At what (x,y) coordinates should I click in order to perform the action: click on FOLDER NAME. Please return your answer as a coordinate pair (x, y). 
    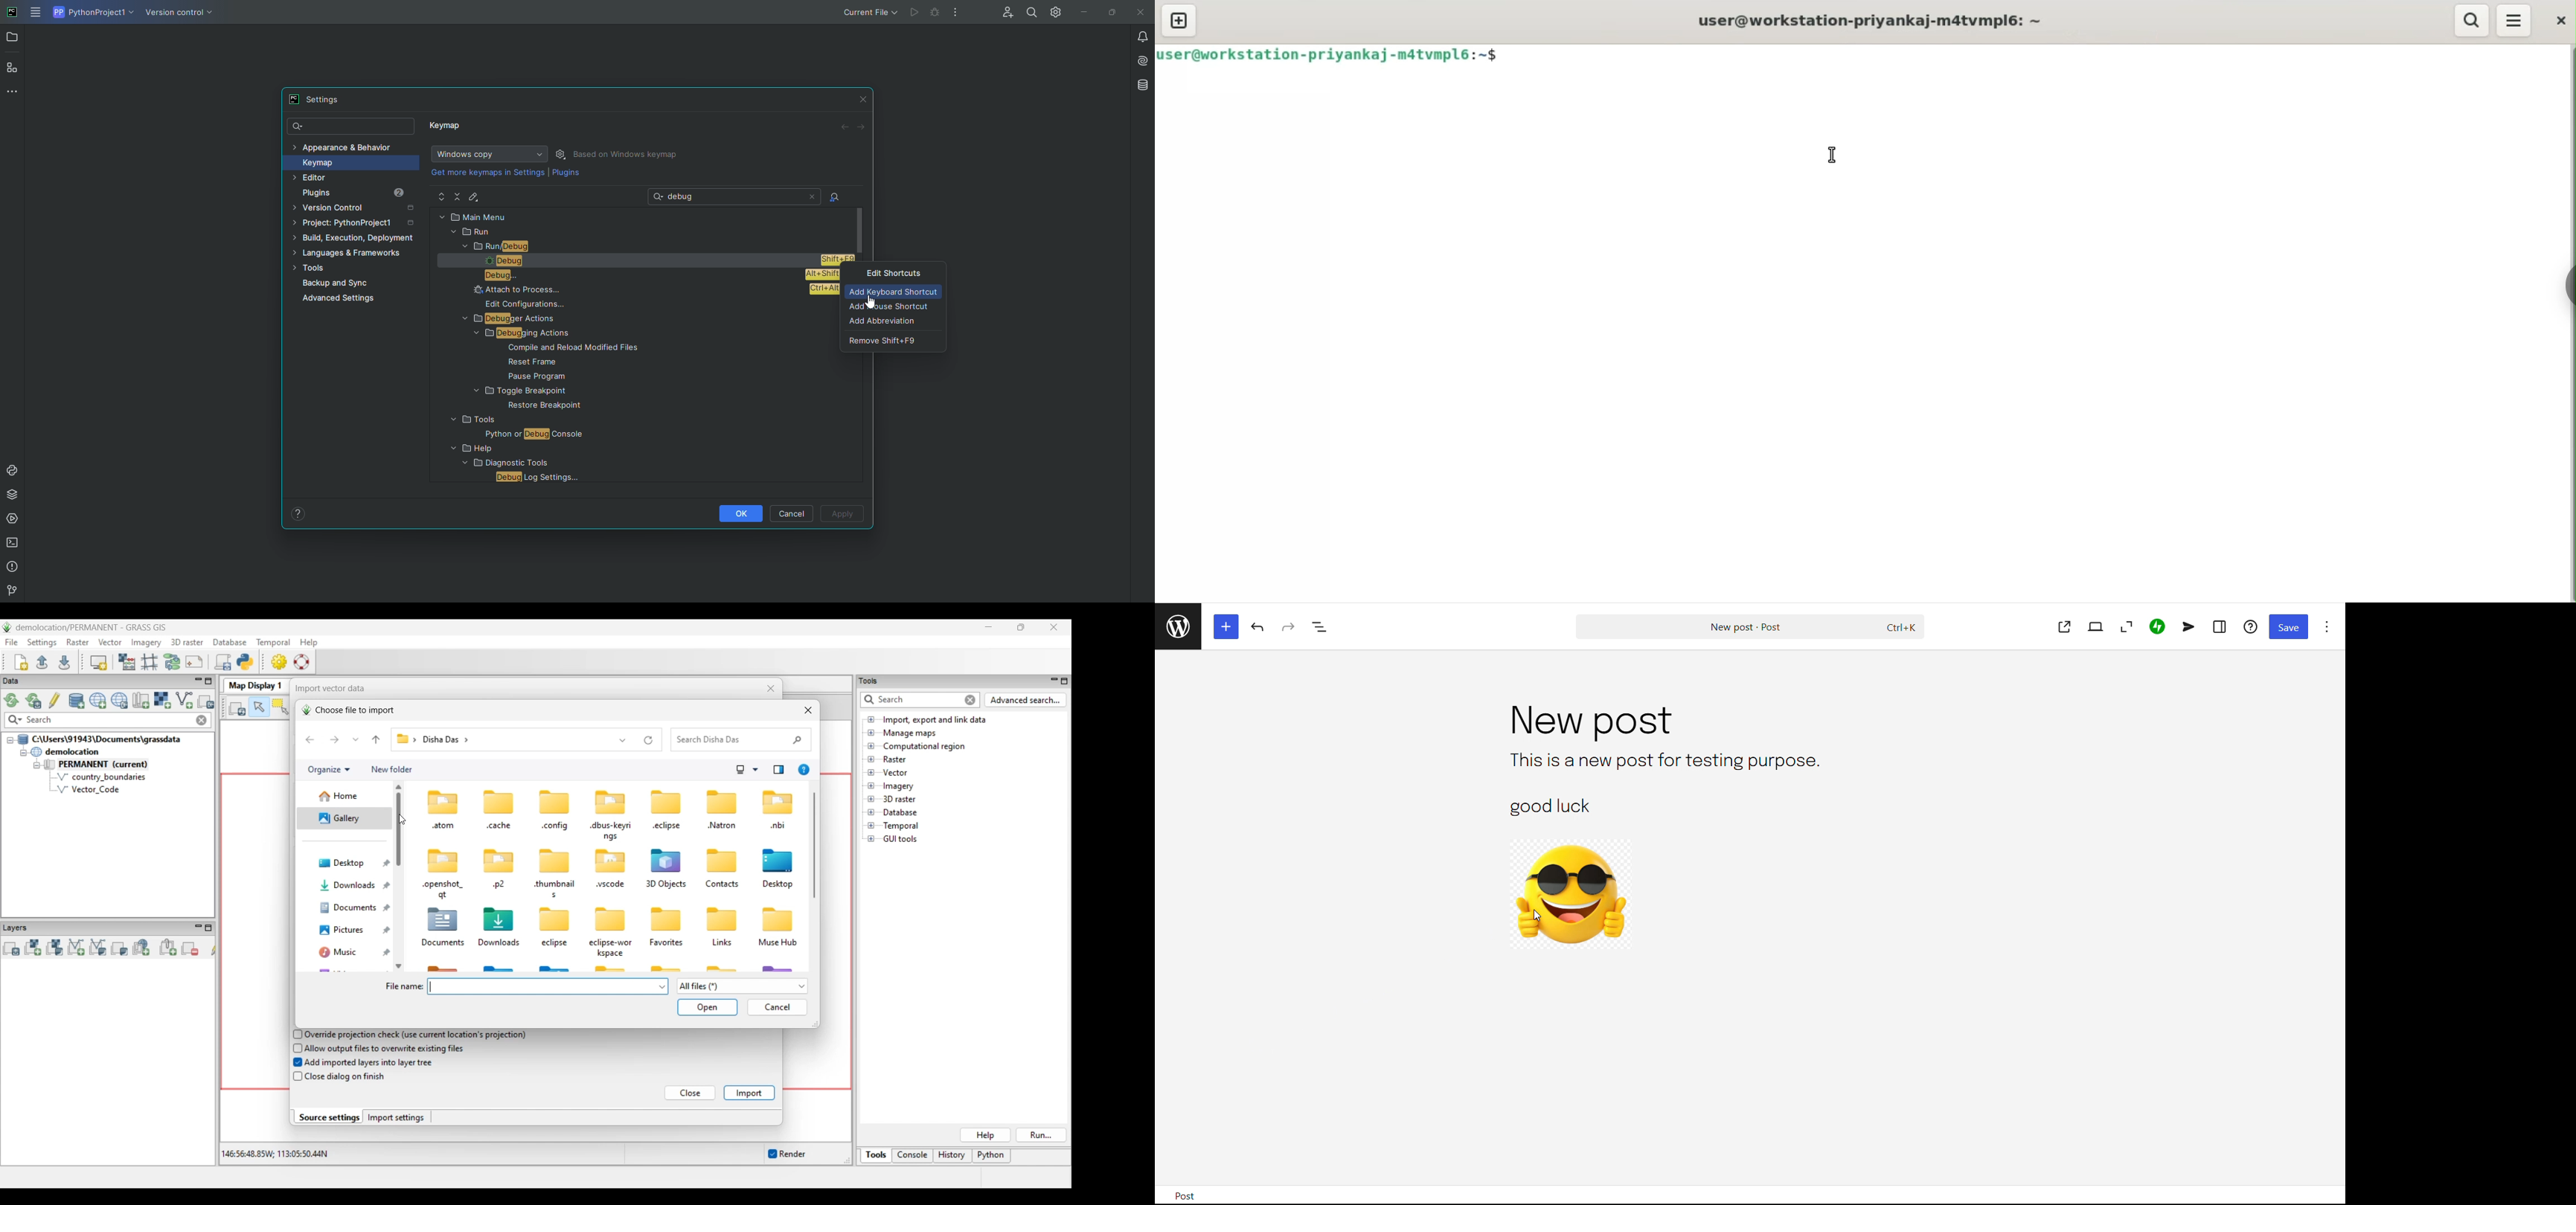
    Looking at the image, I should click on (500, 464).